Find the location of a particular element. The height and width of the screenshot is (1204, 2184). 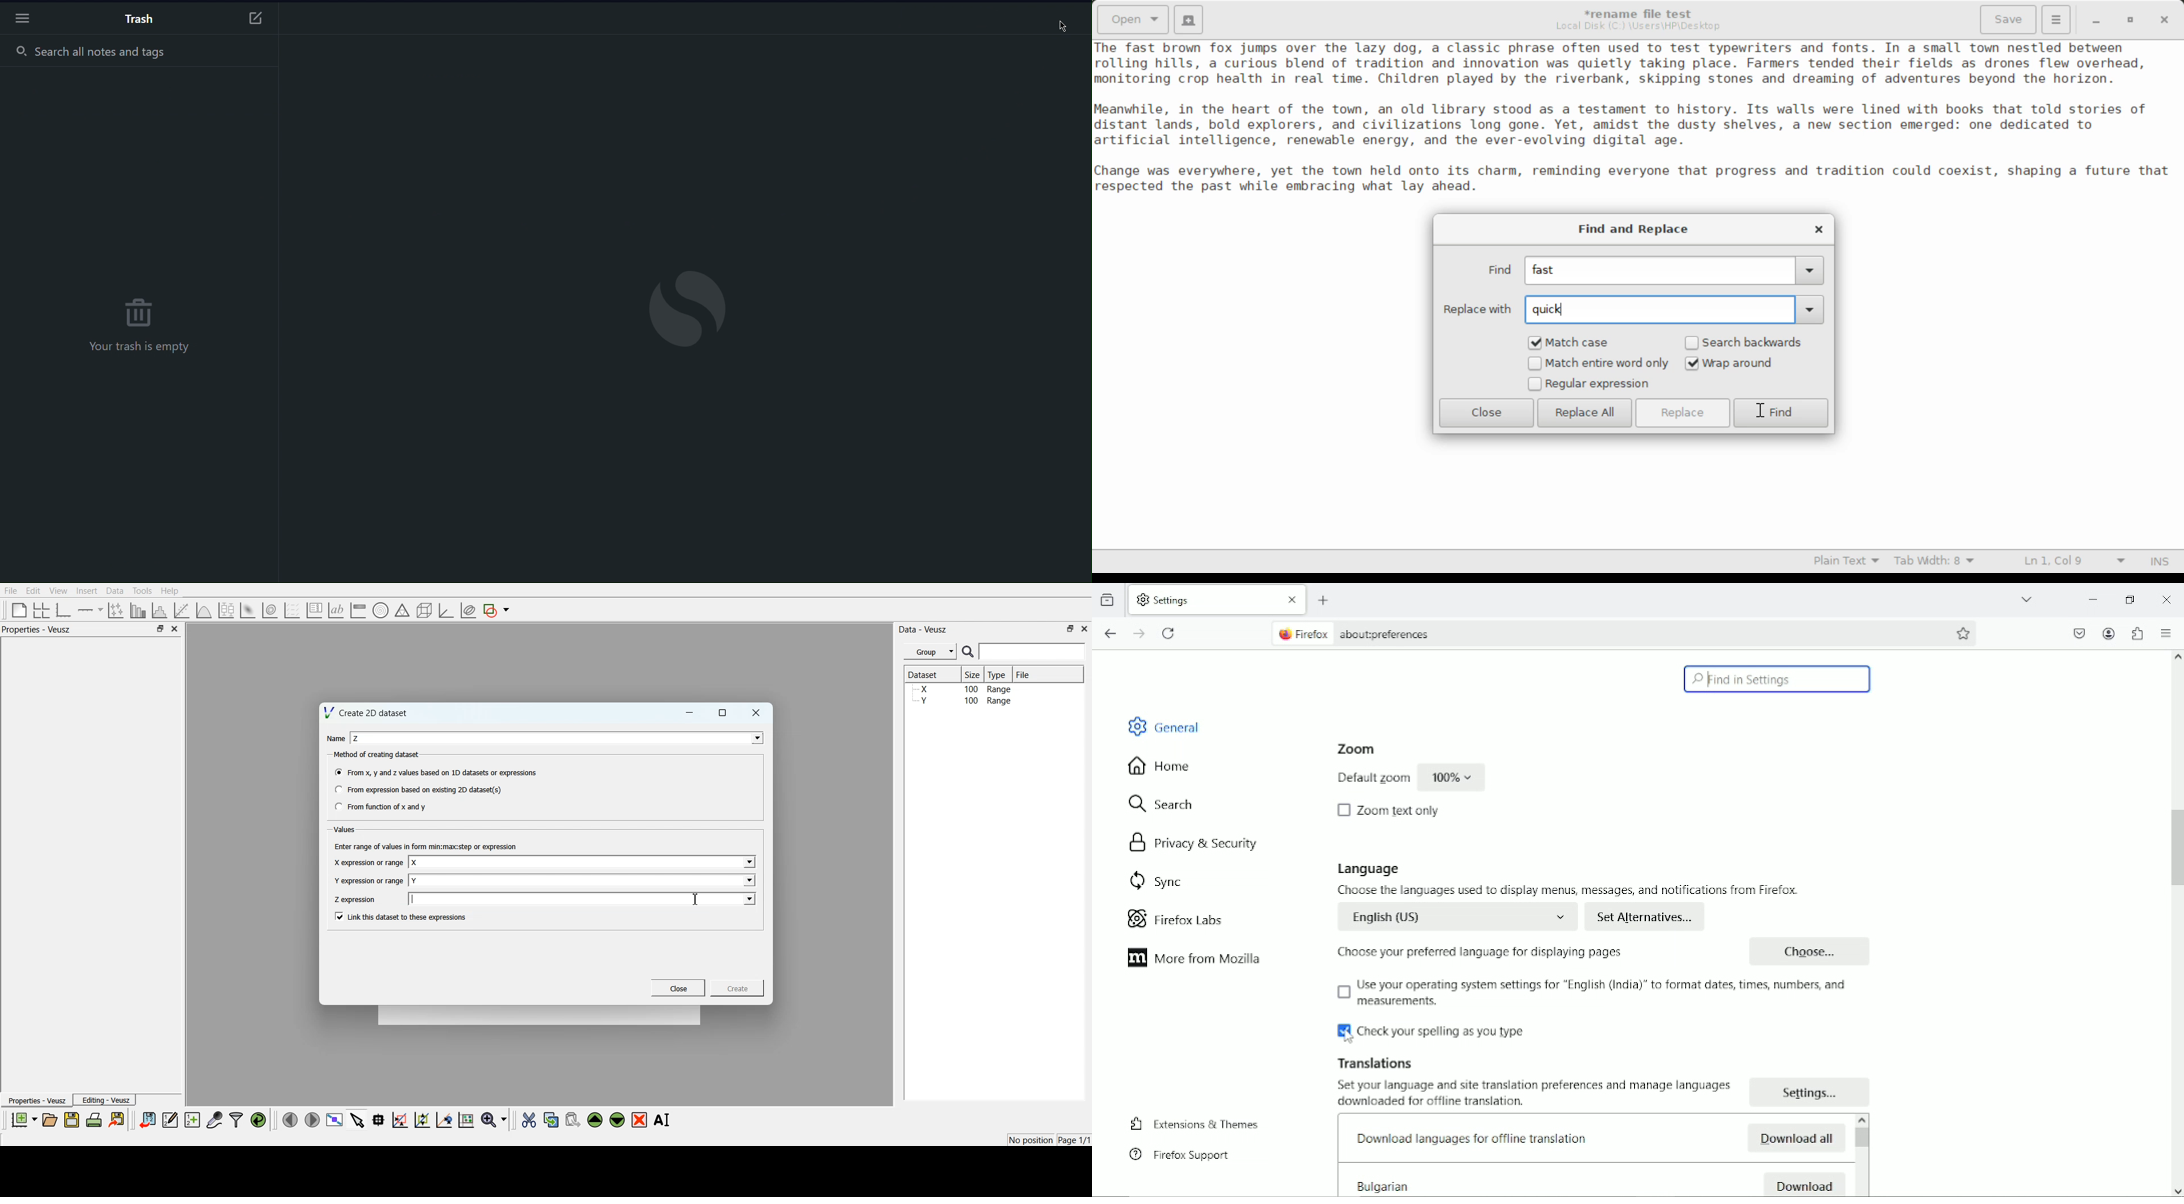

3D Surface is located at coordinates (247, 610).